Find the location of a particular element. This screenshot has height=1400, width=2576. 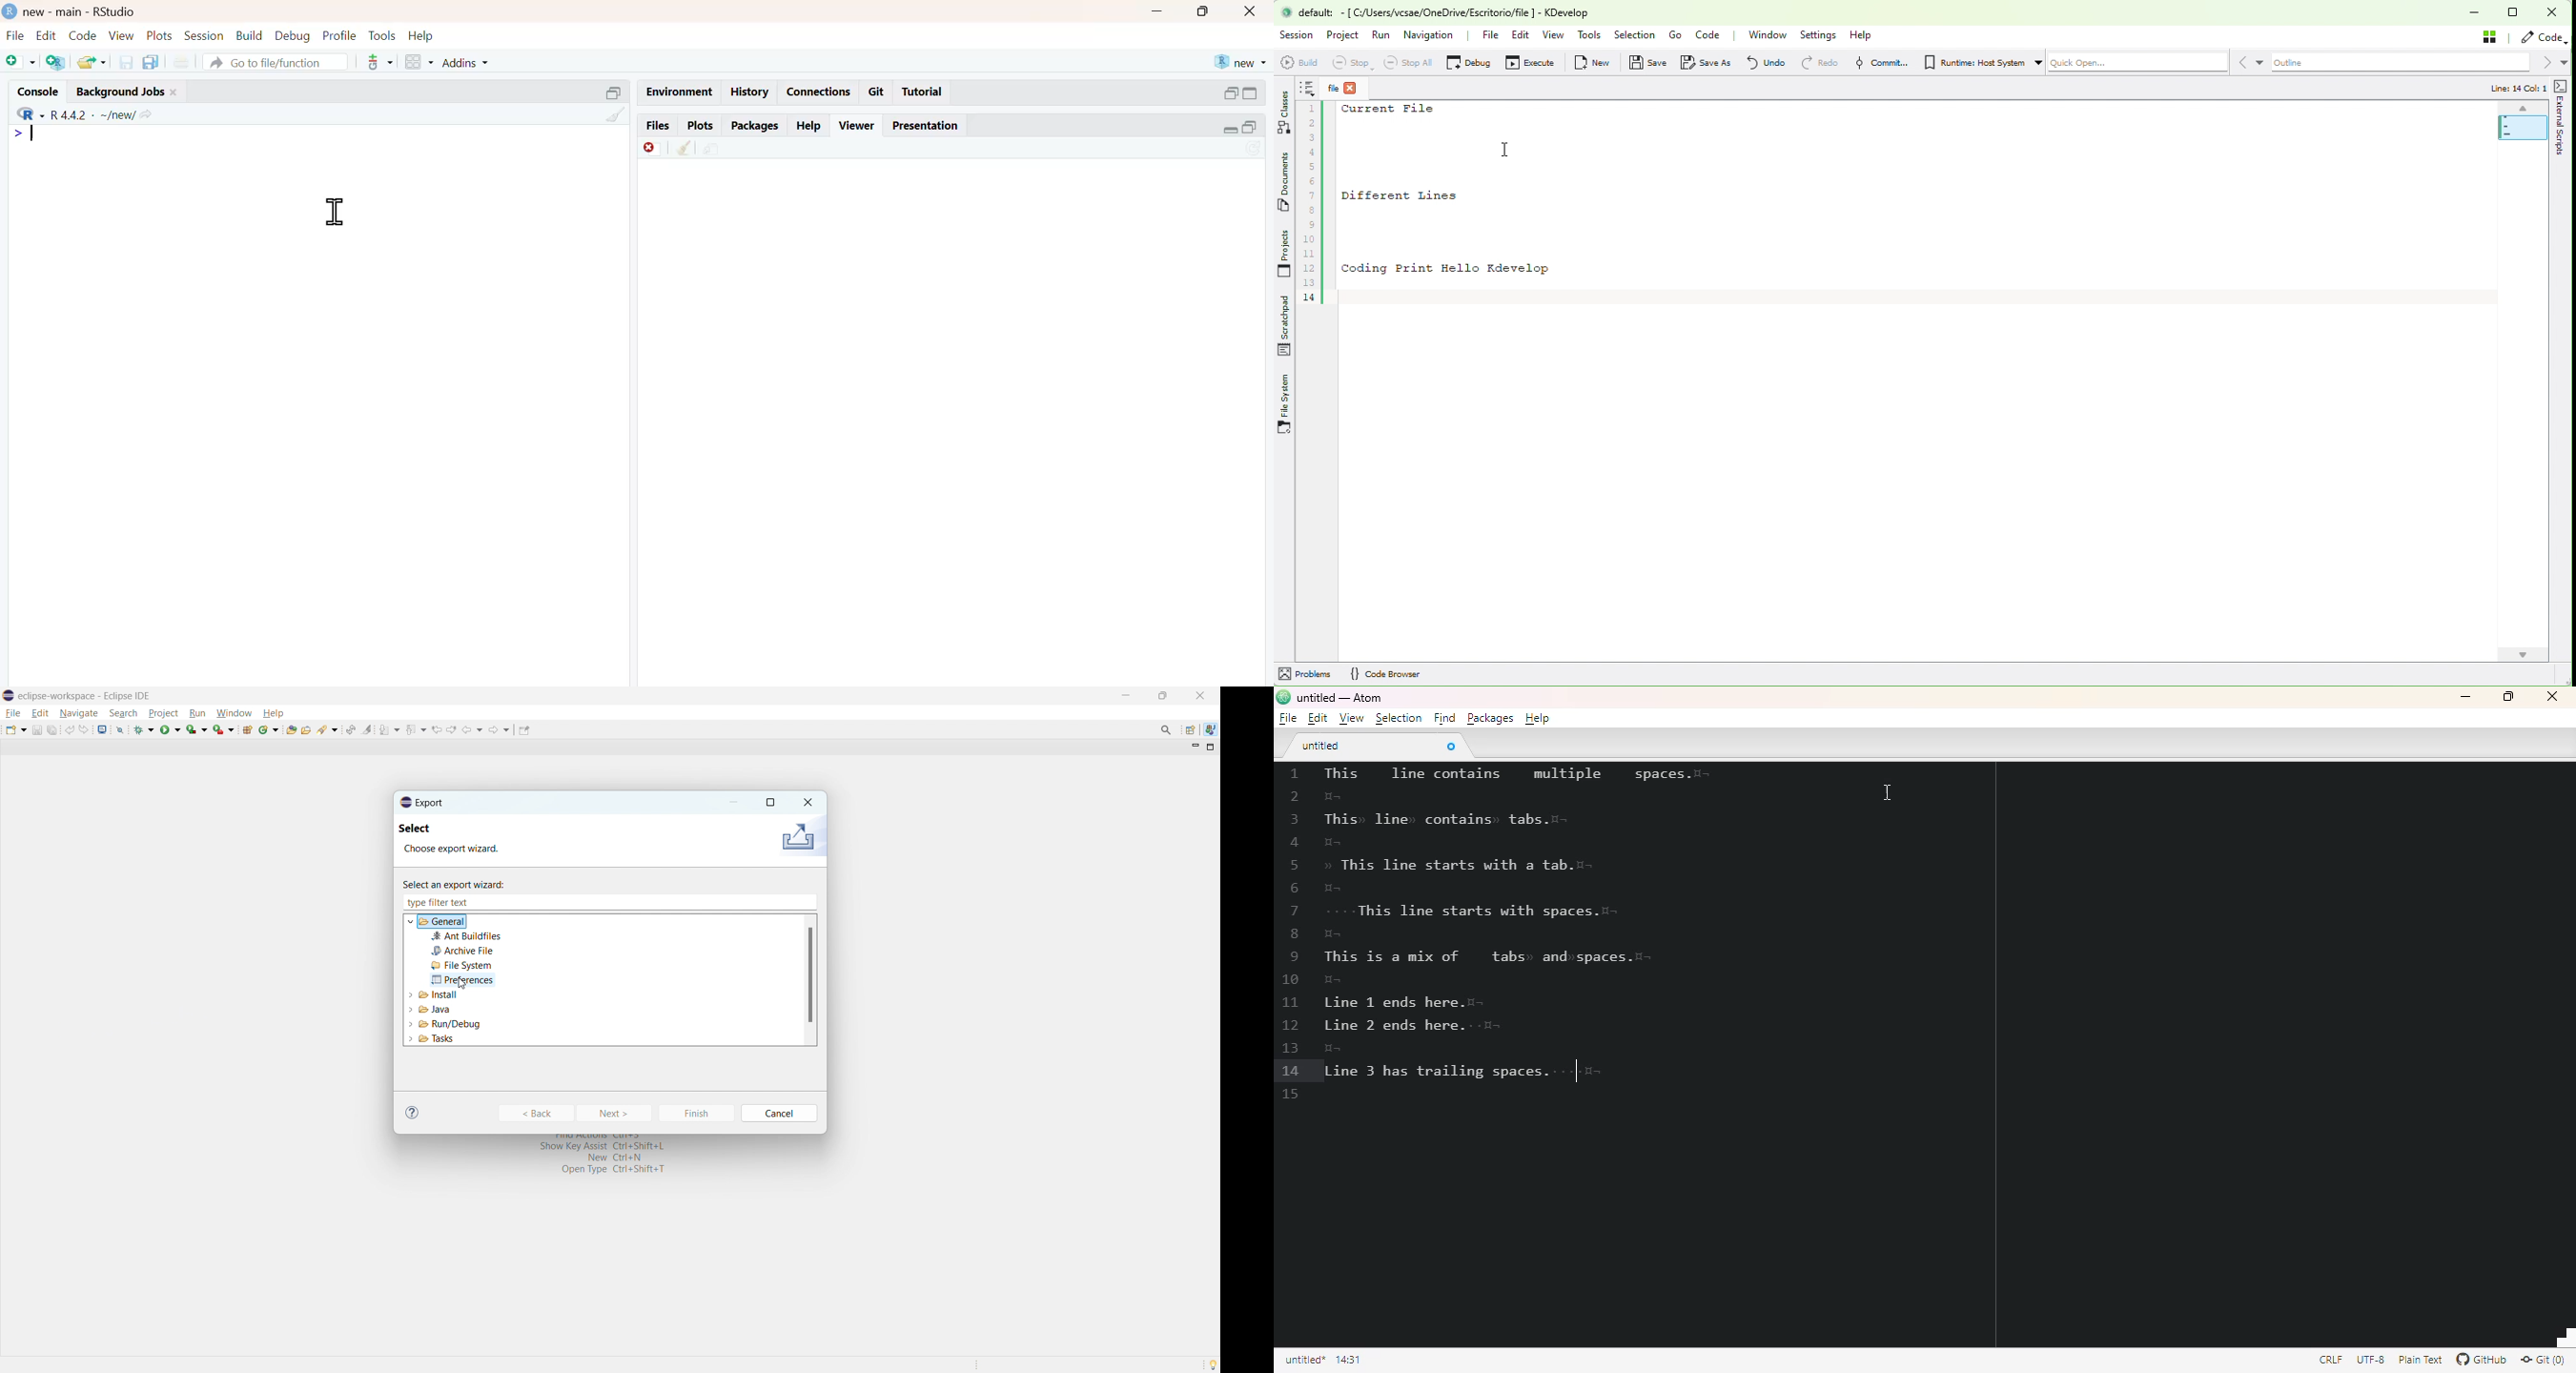

 is located at coordinates (1252, 11).